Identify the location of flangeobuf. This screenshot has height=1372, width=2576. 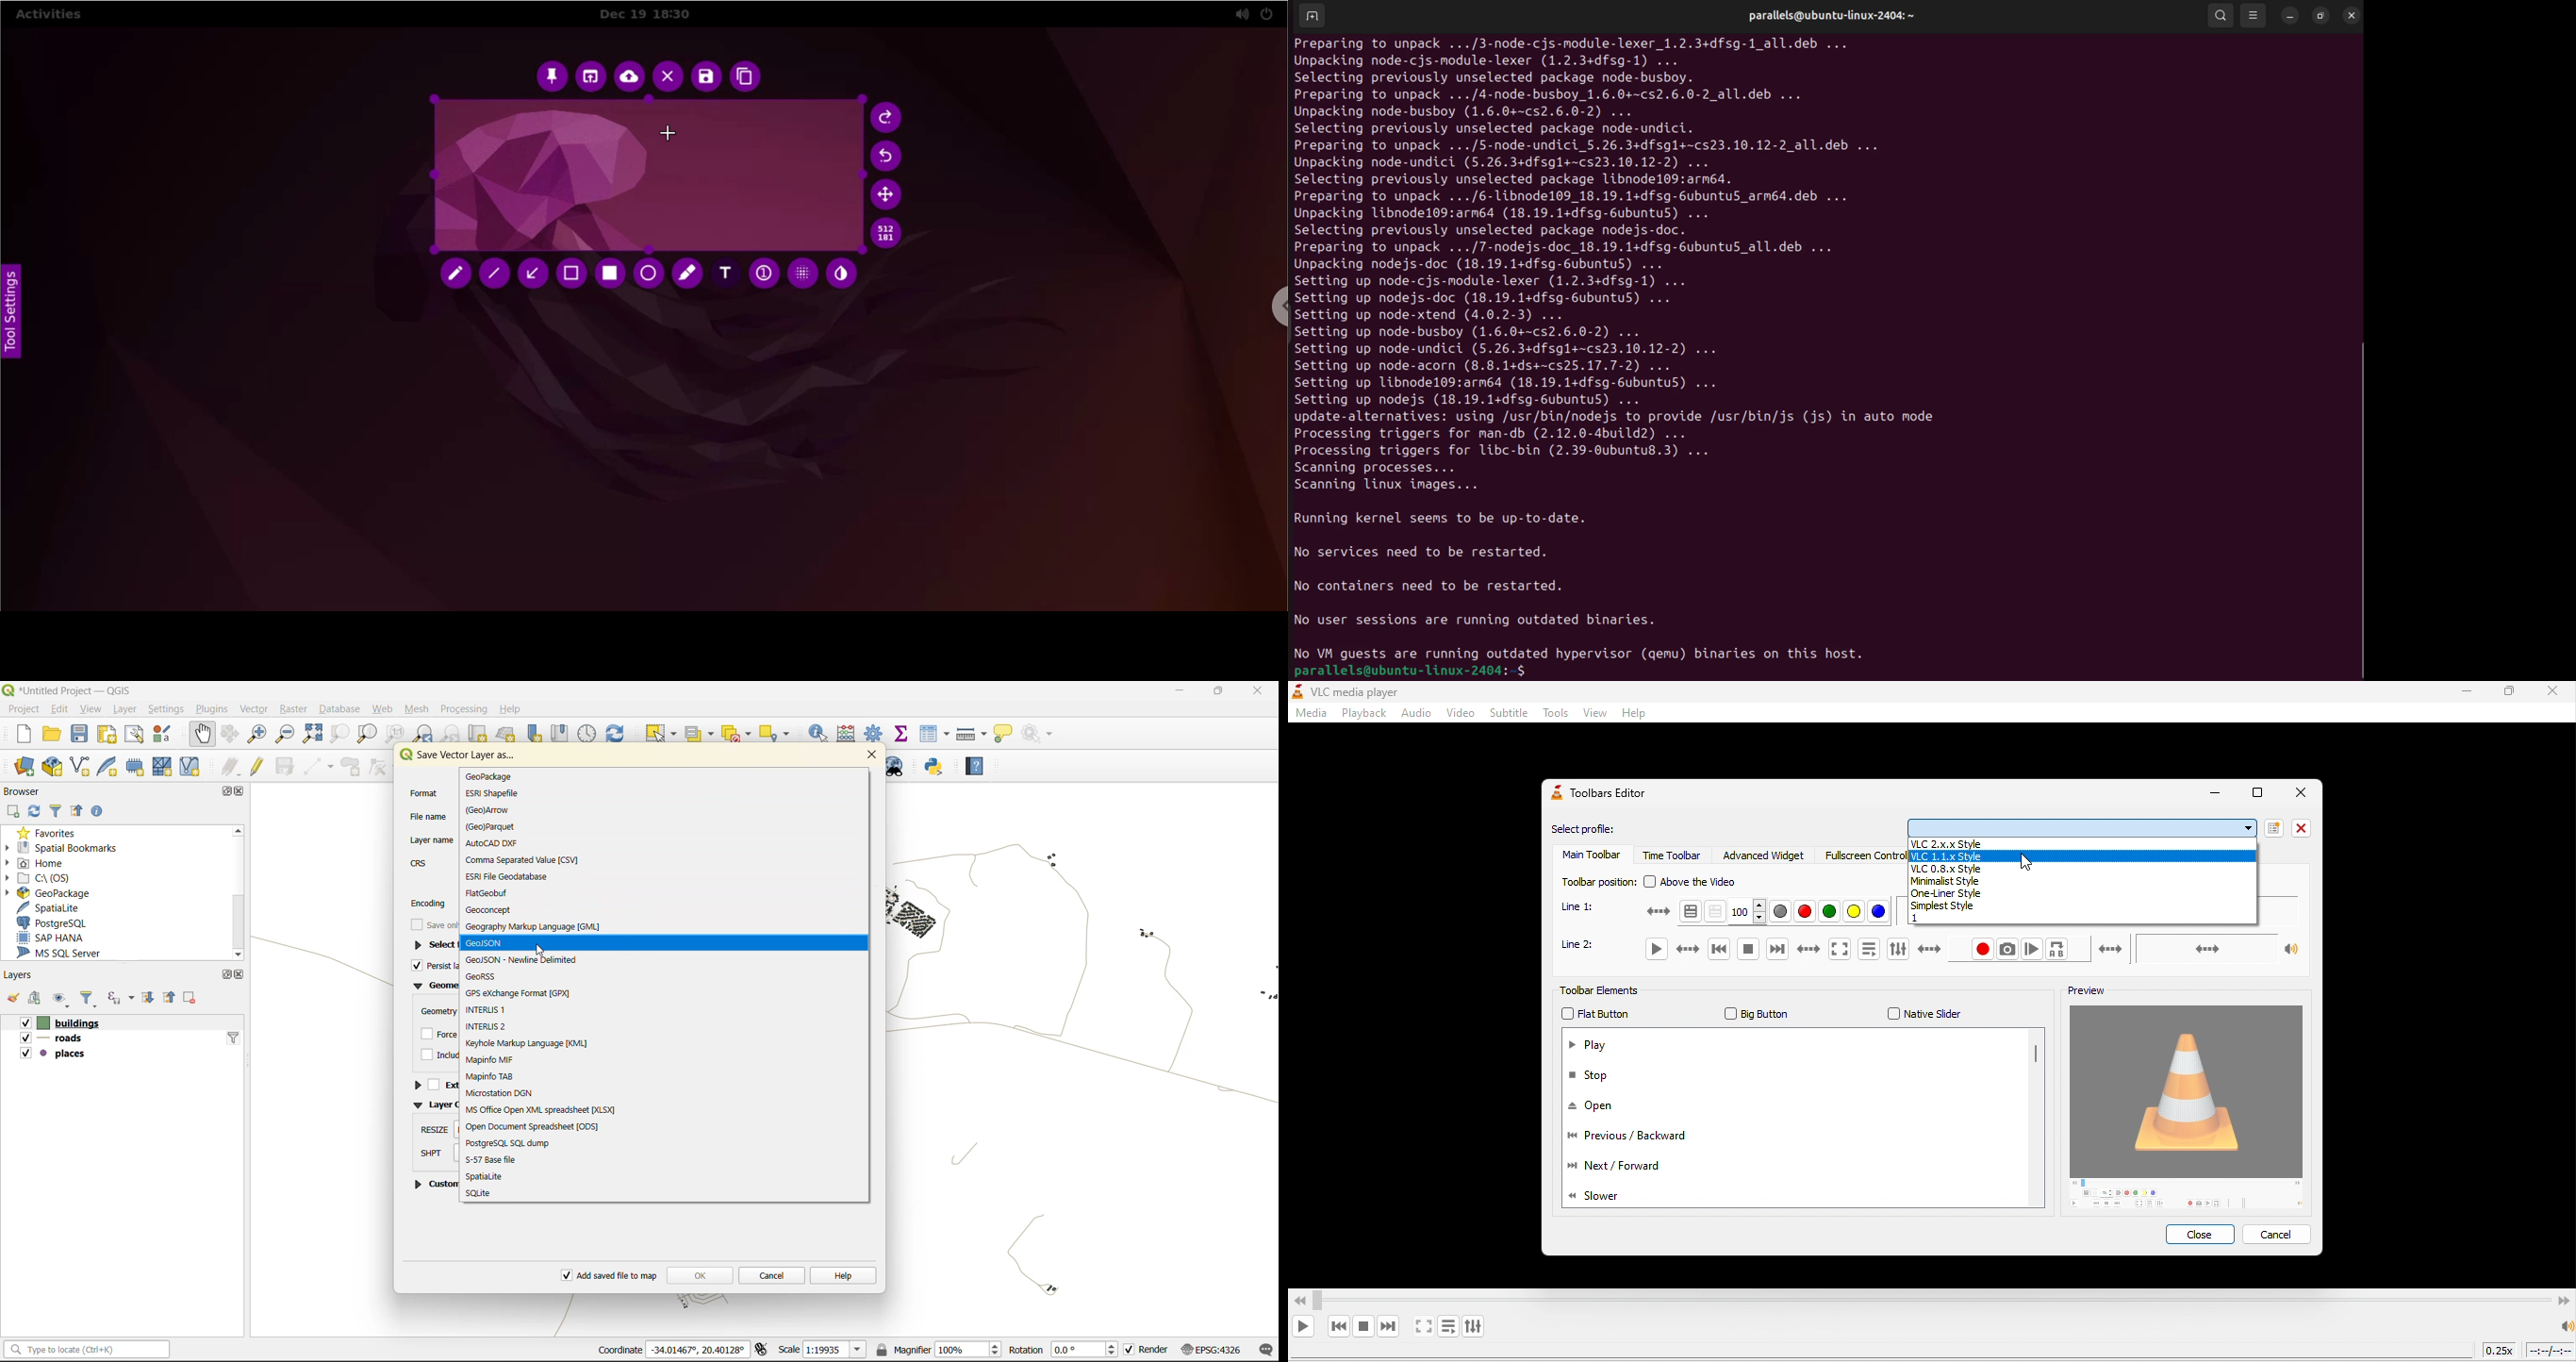
(492, 892).